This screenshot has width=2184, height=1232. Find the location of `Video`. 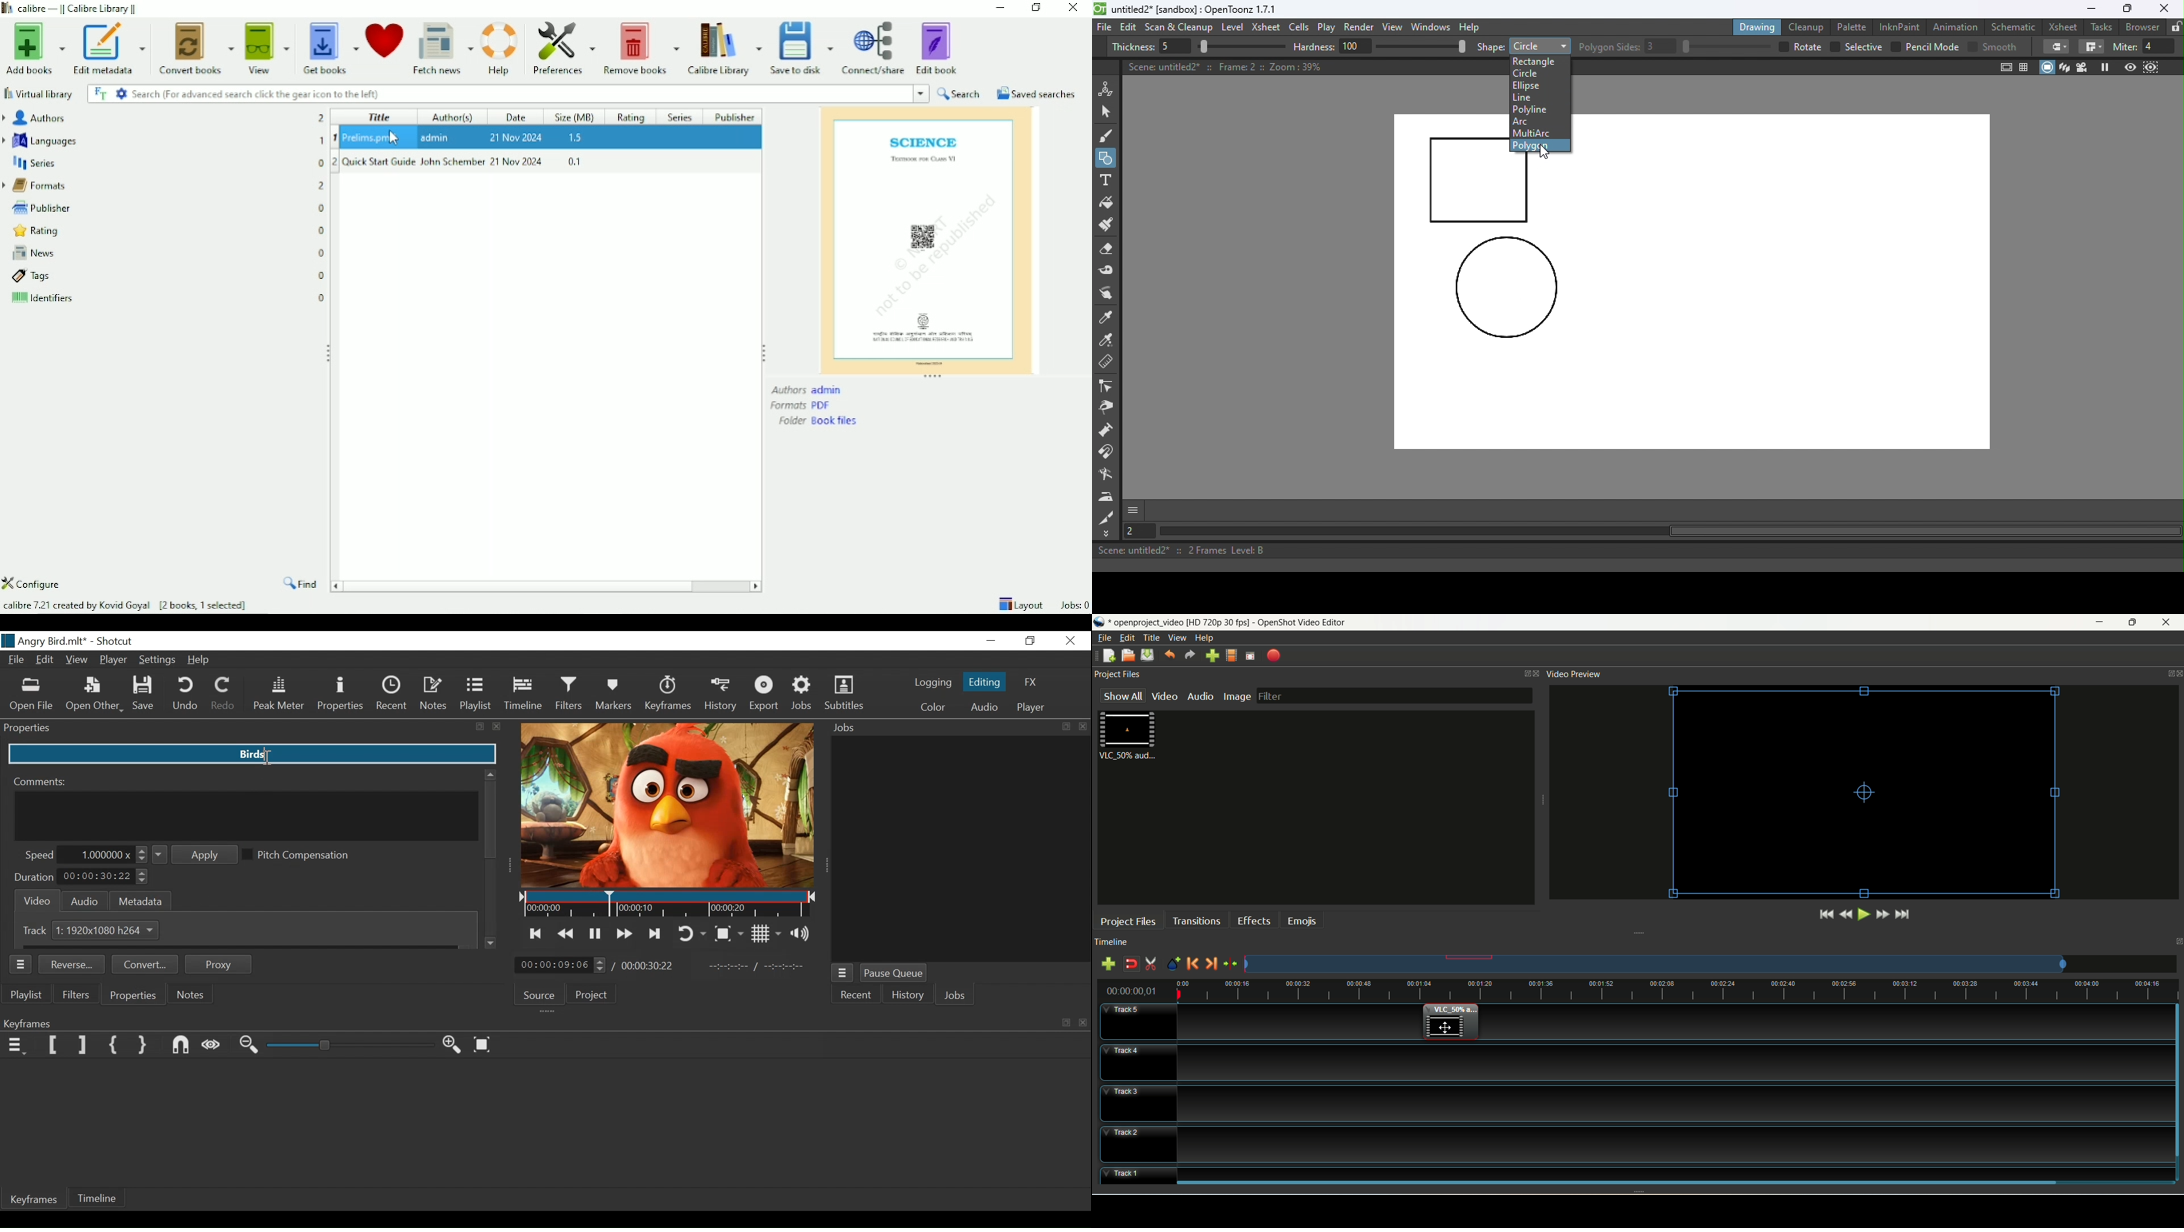

Video is located at coordinates (35, 899).